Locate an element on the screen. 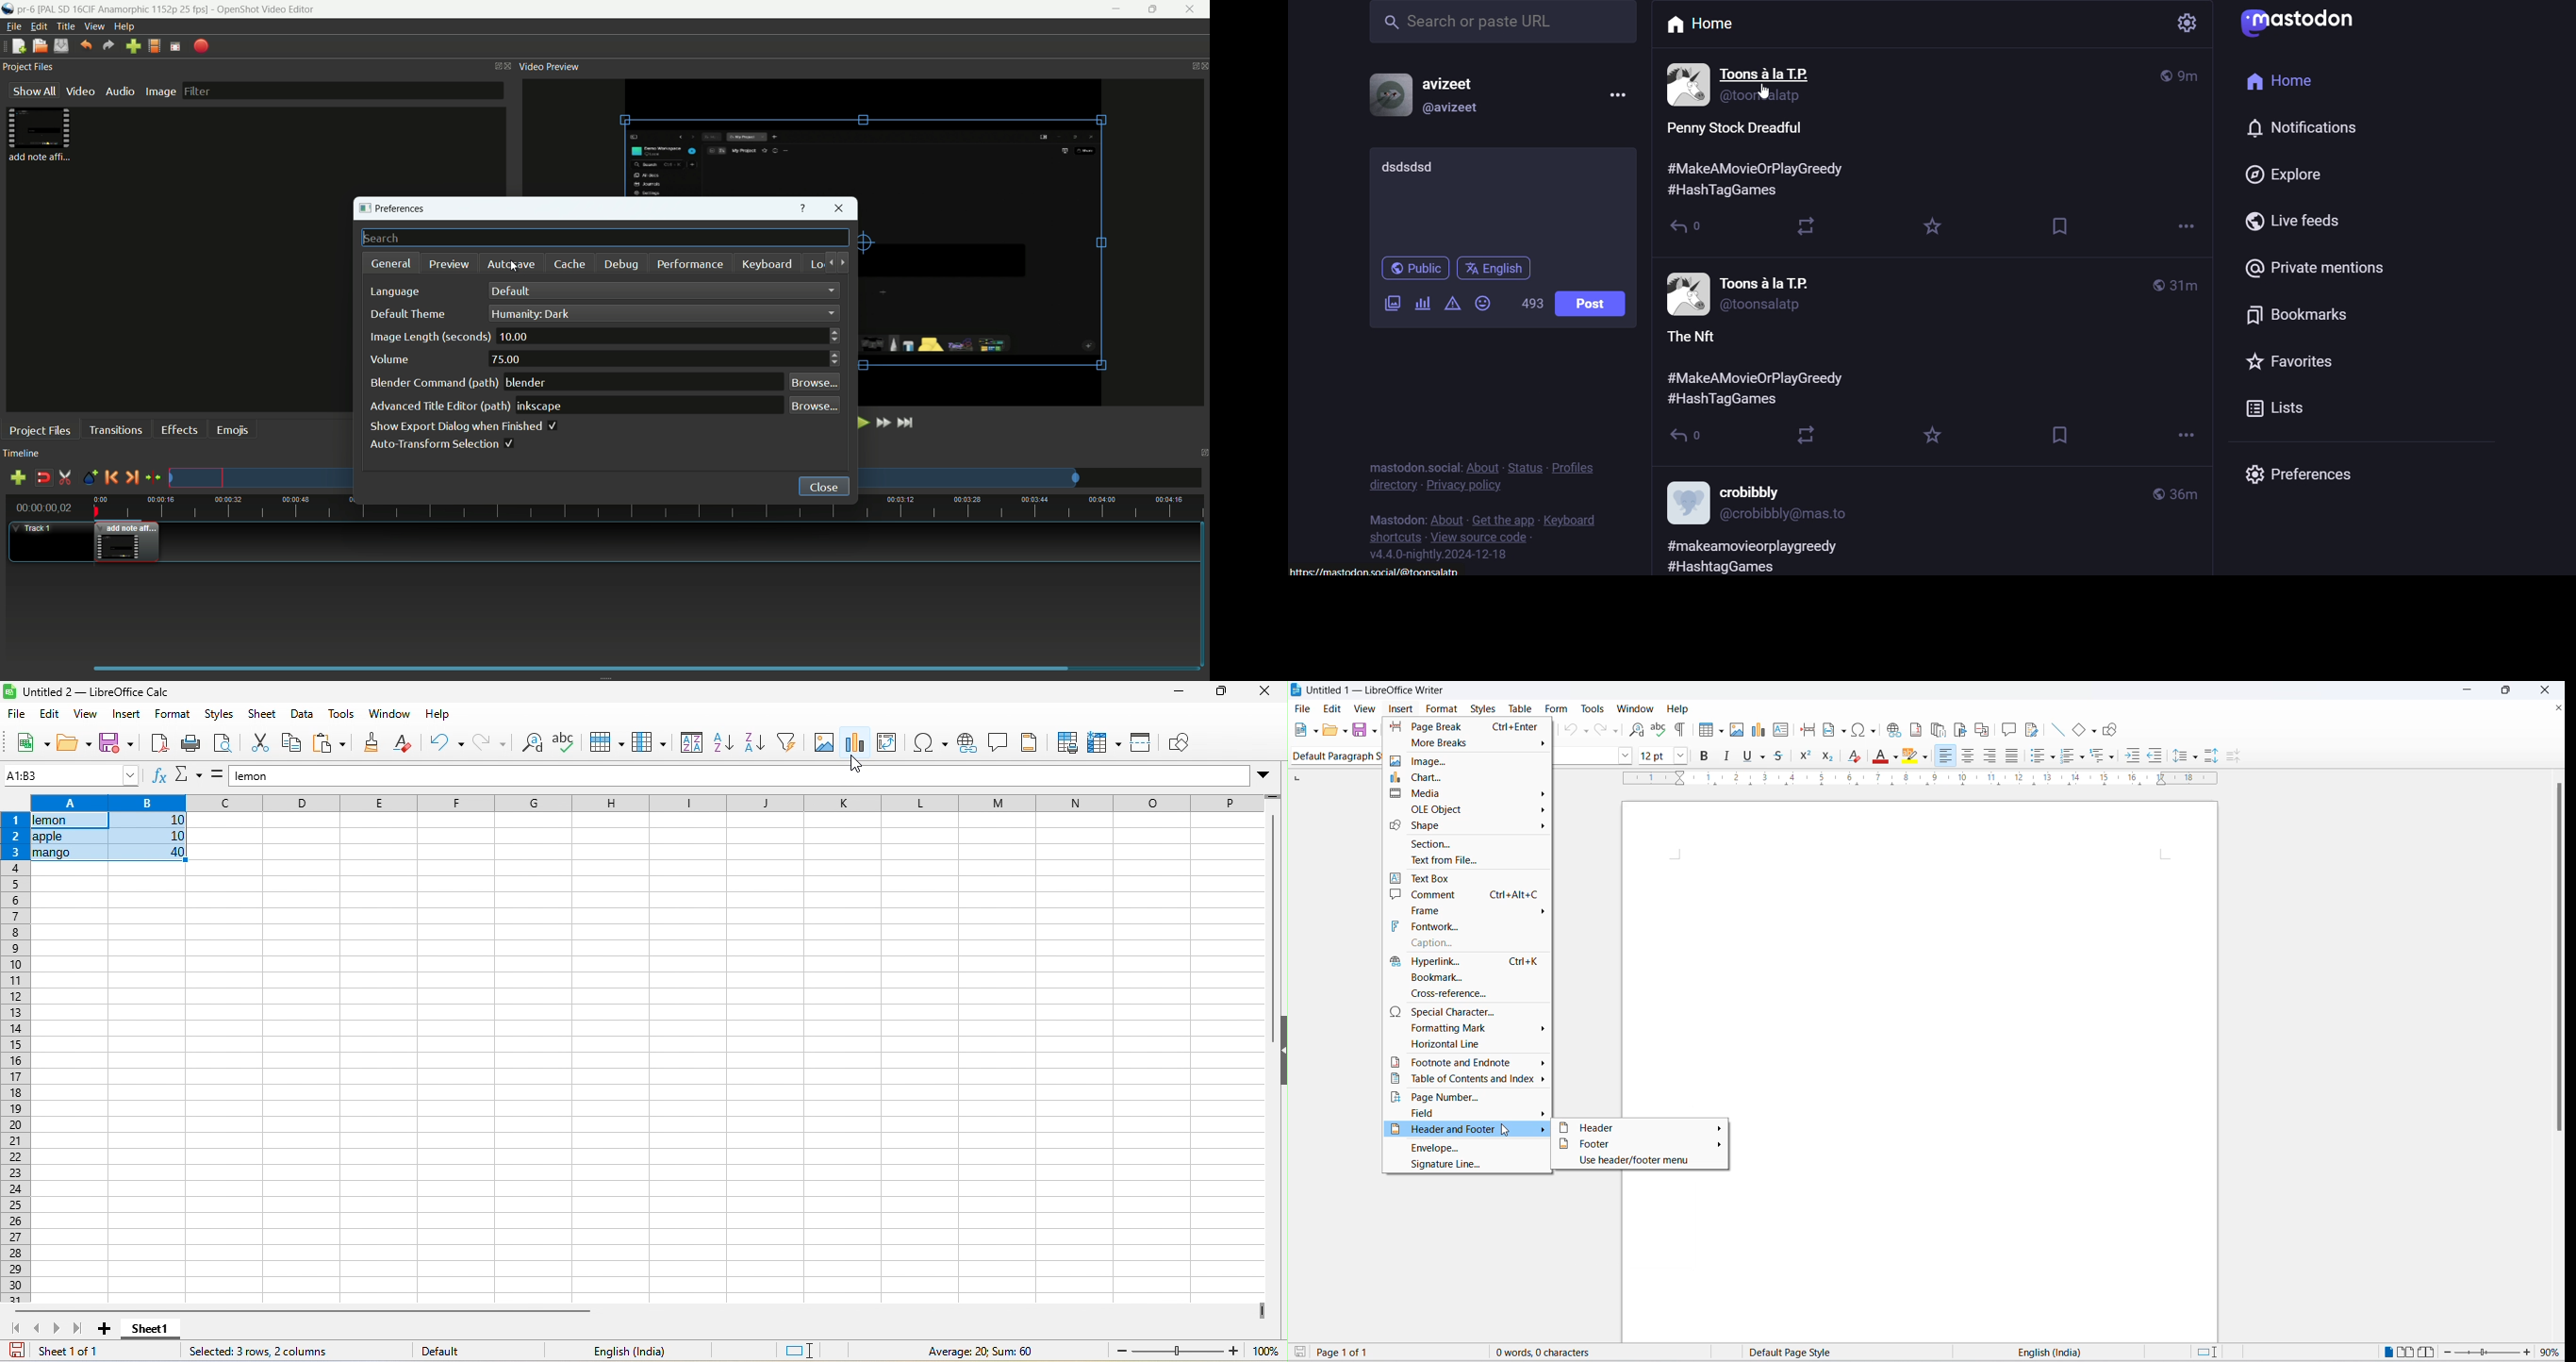 This screenshot has height=1372, width=2576. move backward is located at coordinates (828, 262).